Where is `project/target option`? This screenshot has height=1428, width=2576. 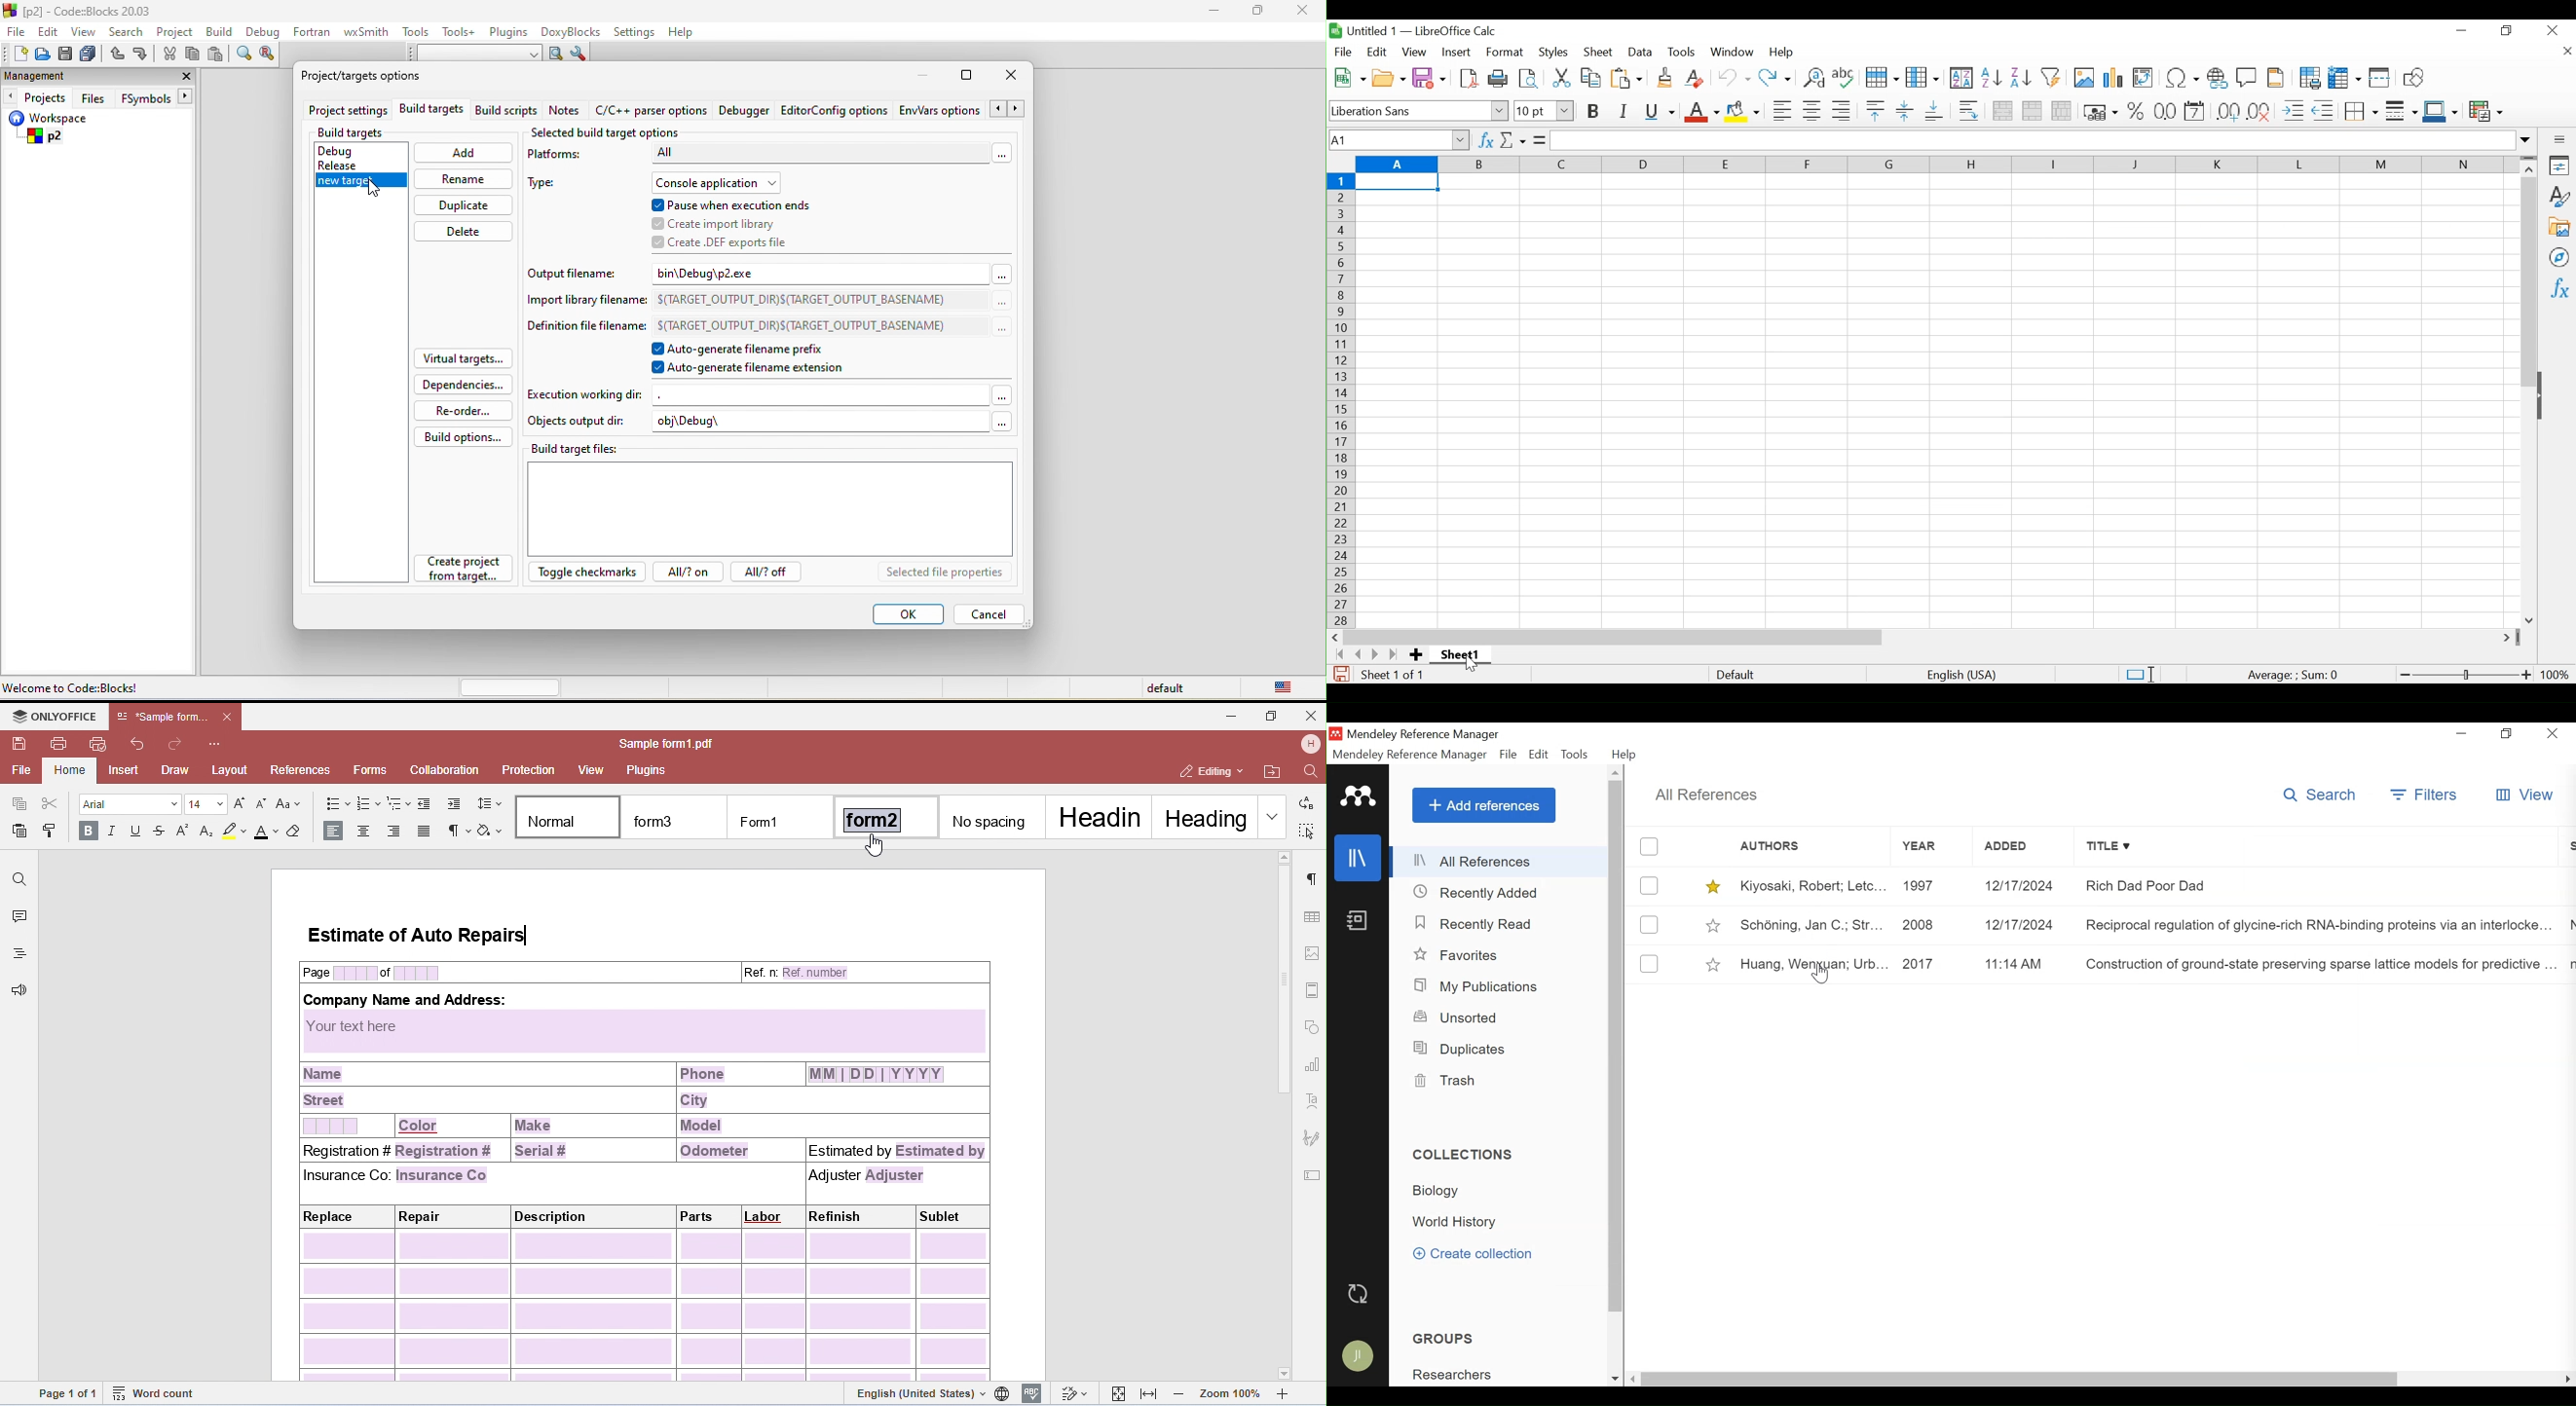 project/target option is located at coordinates (374, 80).